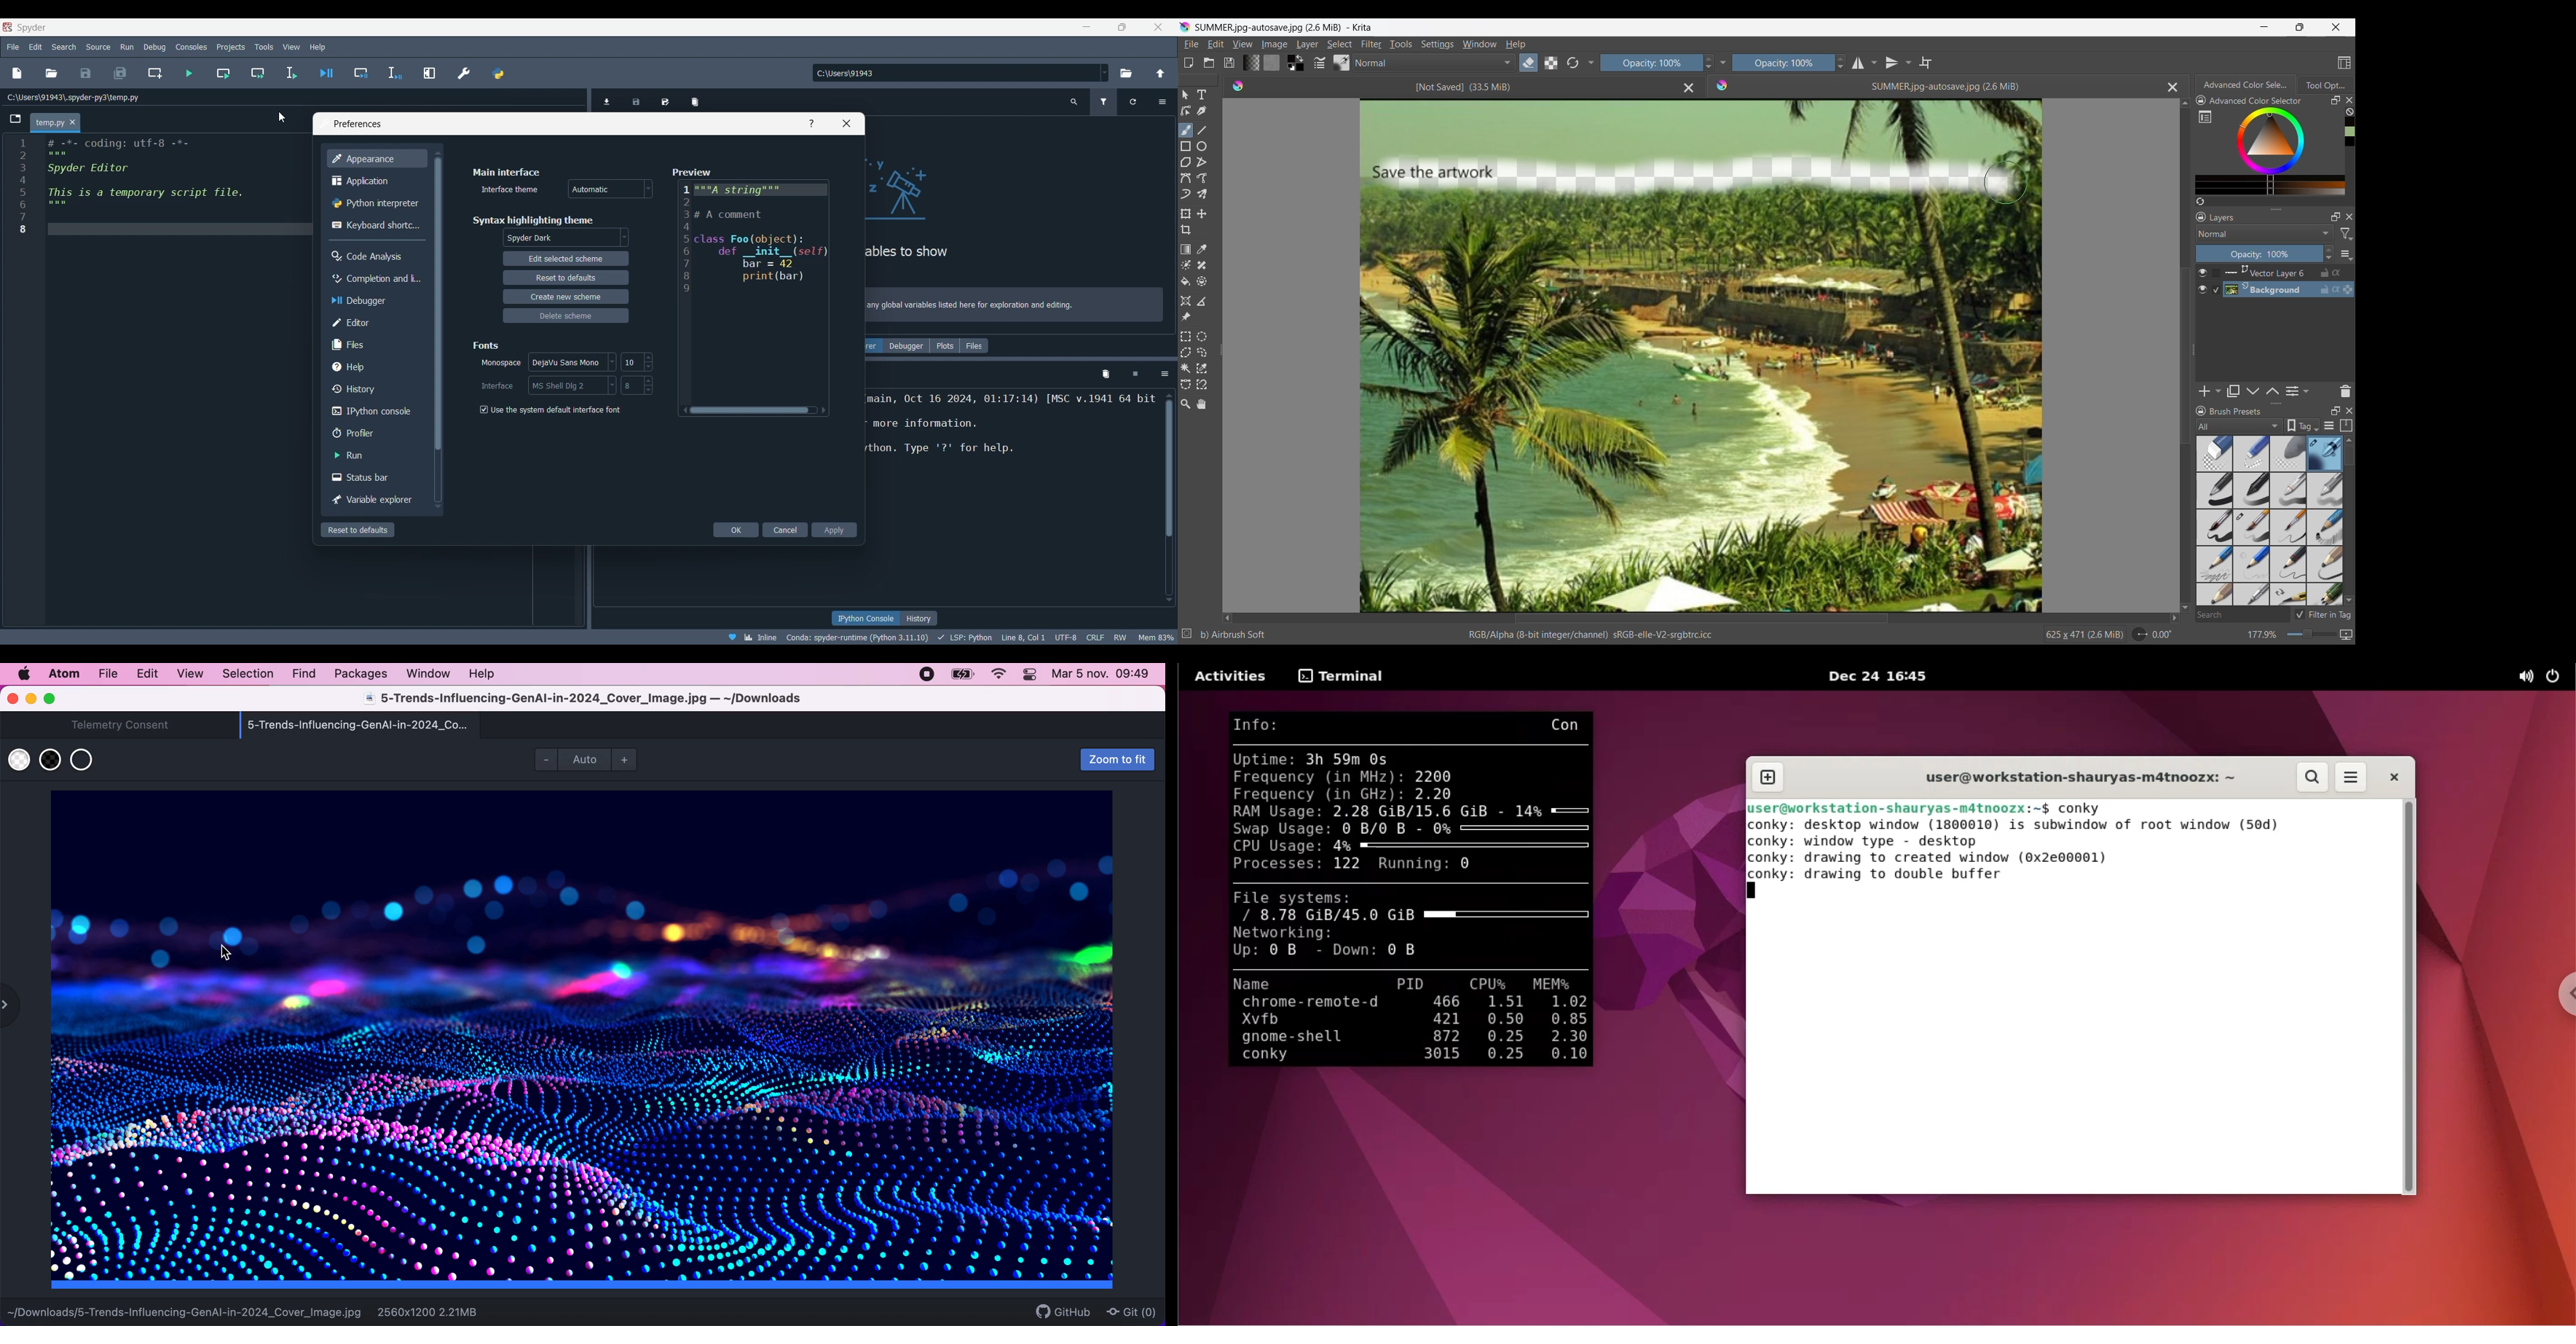 Image resolution: width=2576 pixels, height=1344 pixels. What do you see at coordinates (1075, 102) in the screenshot?
I see `Search variable name and type` at bounding box center [1075, 102].